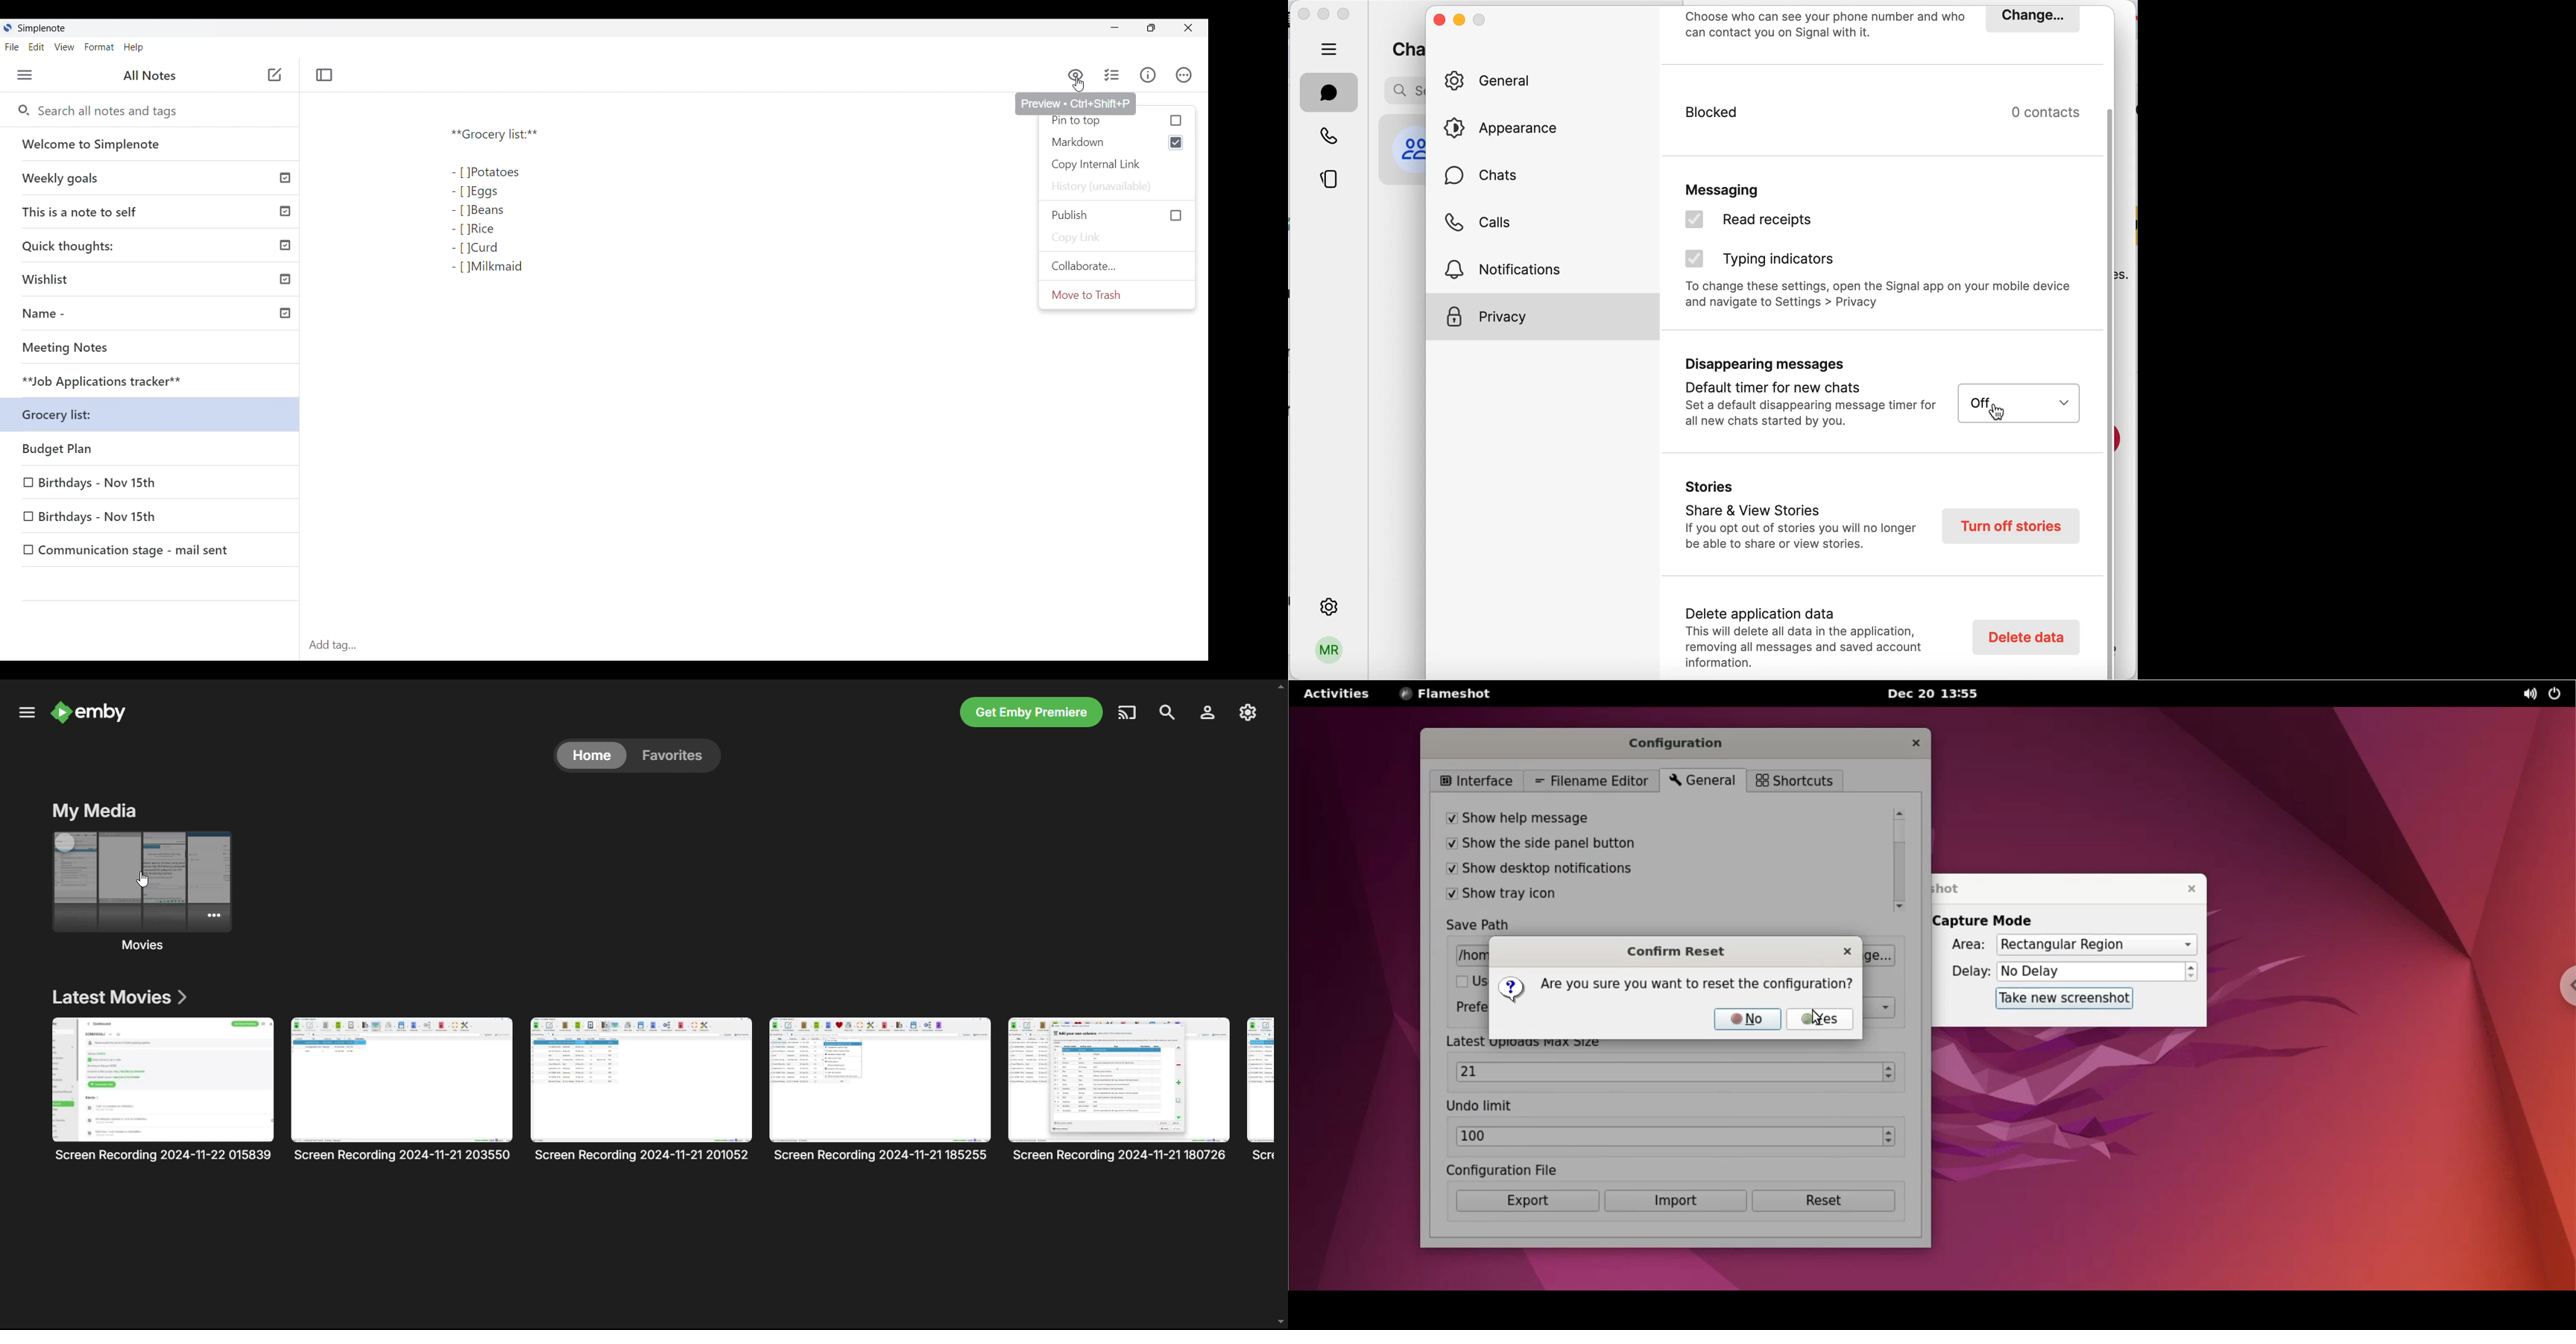  I want to click on Weekly goals, so click(155, 179).